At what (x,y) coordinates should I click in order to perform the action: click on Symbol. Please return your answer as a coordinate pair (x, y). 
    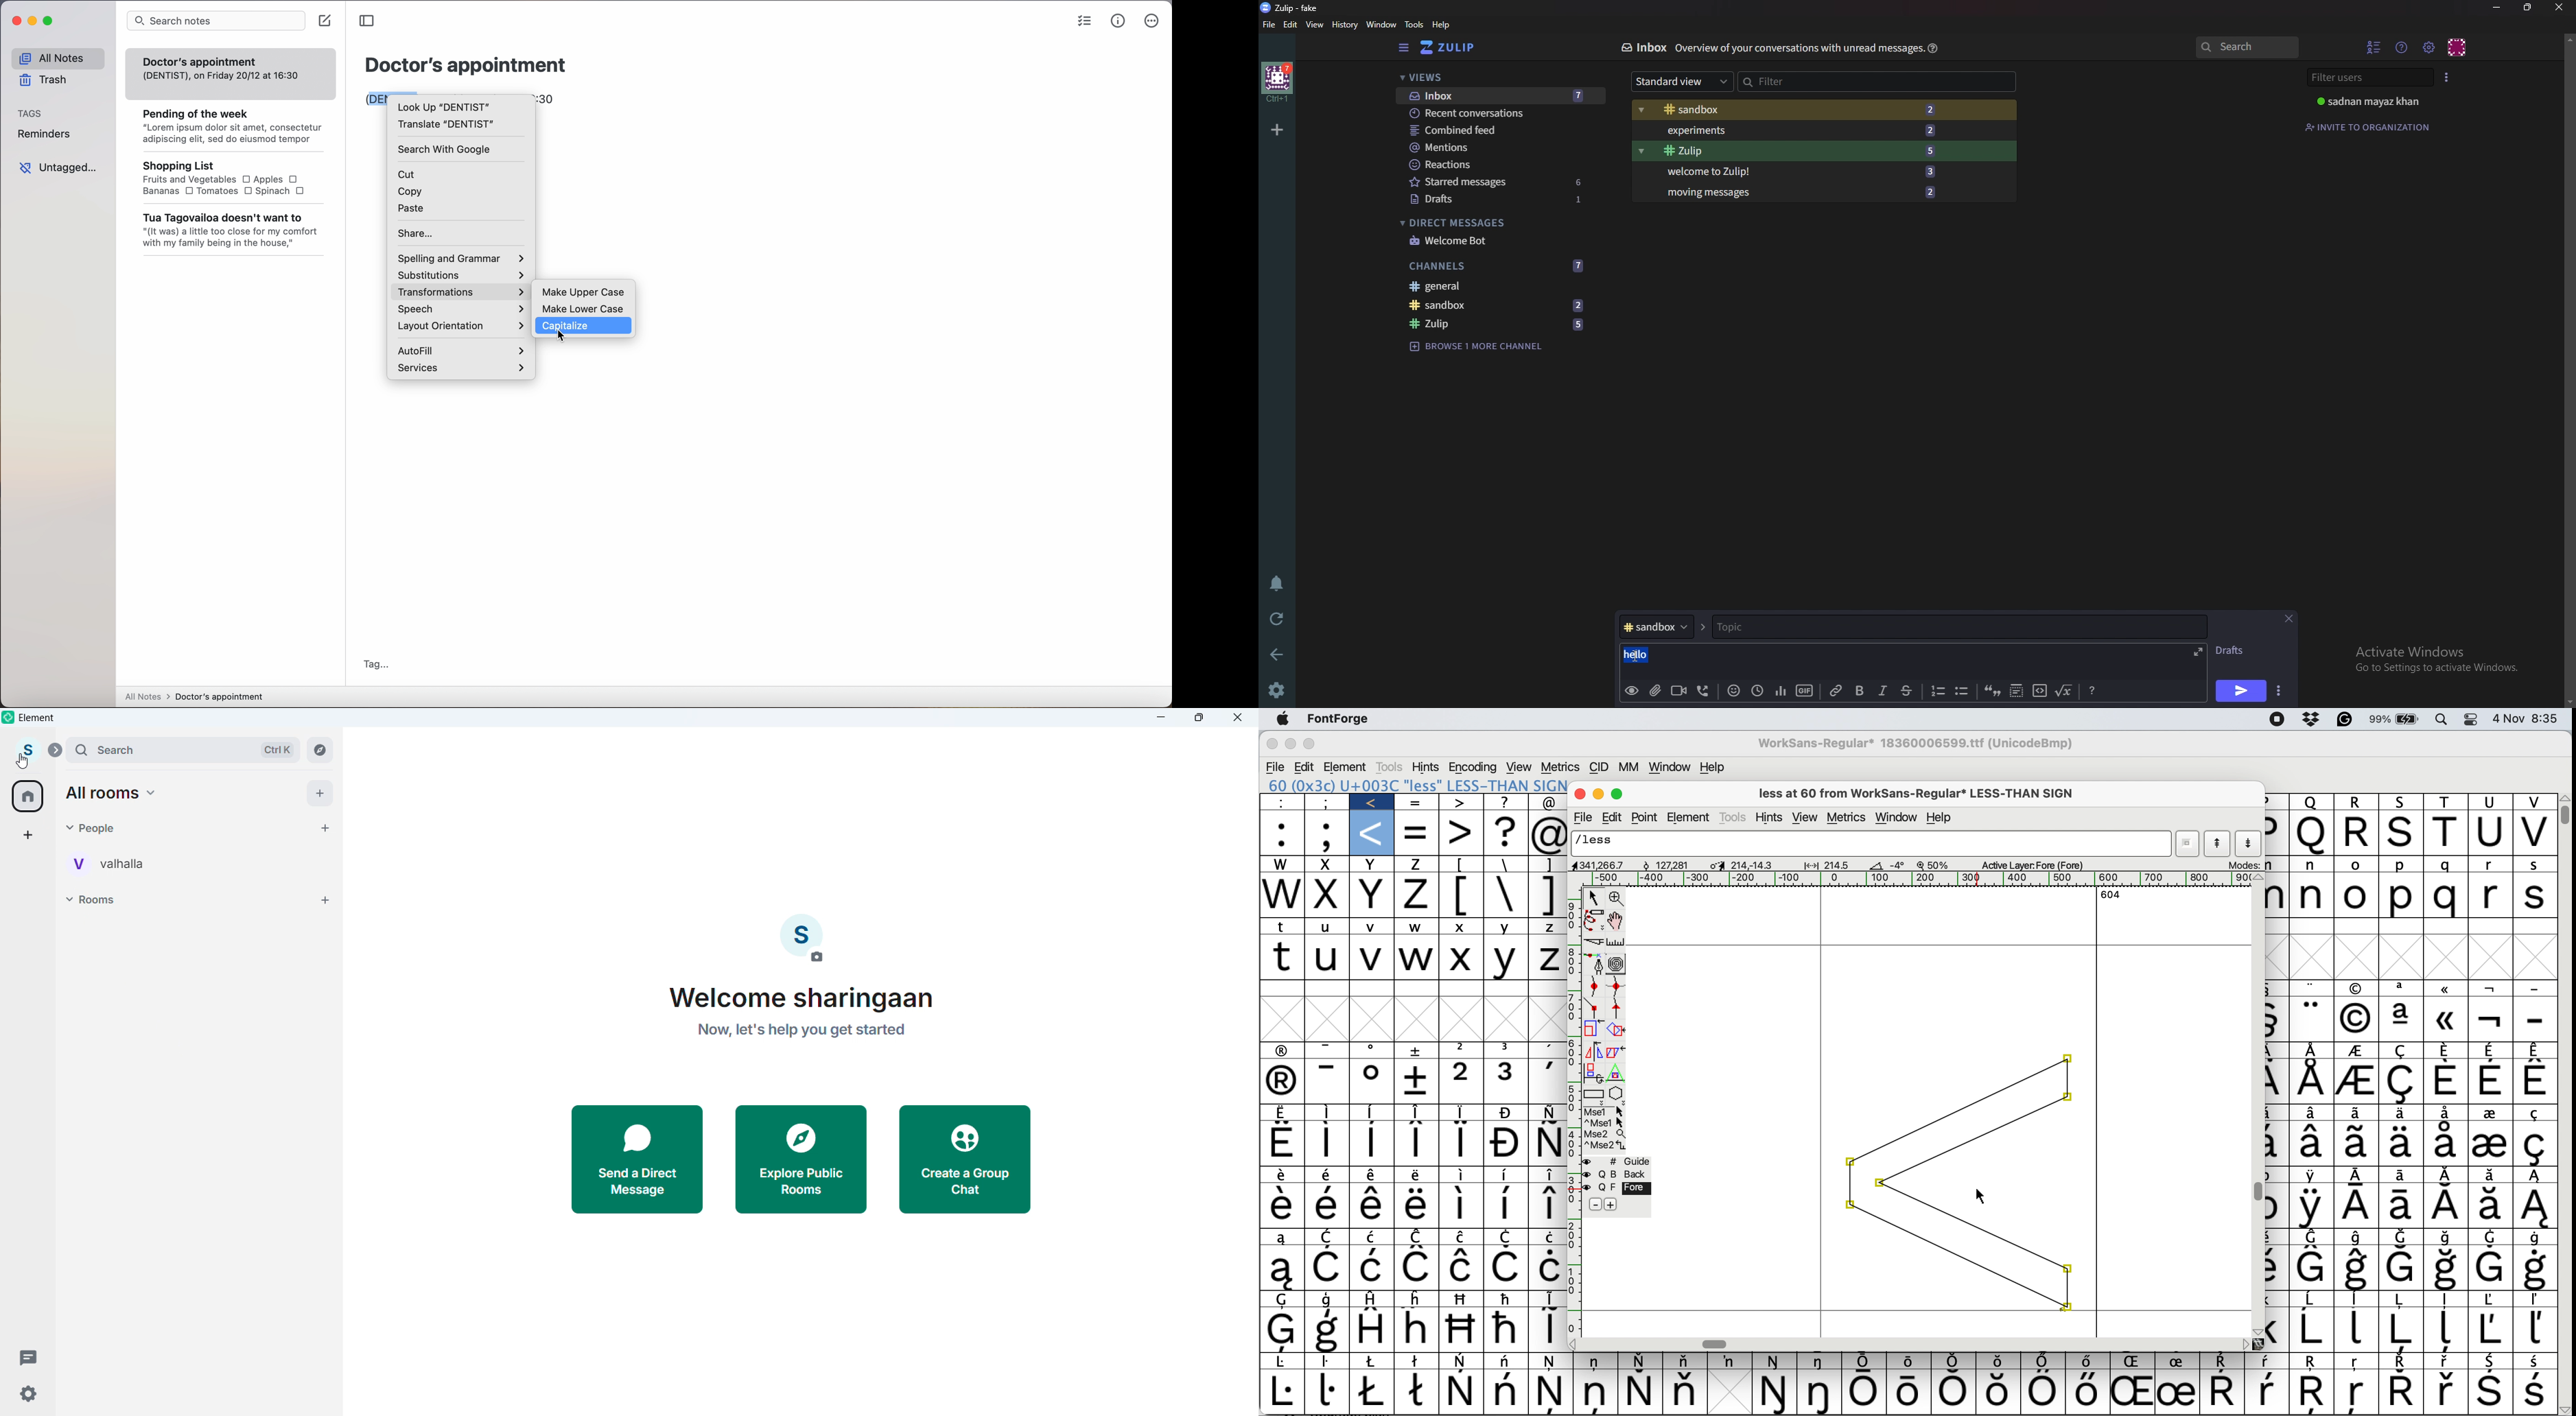
    Looking at the image, I should click on (2402, 1020).